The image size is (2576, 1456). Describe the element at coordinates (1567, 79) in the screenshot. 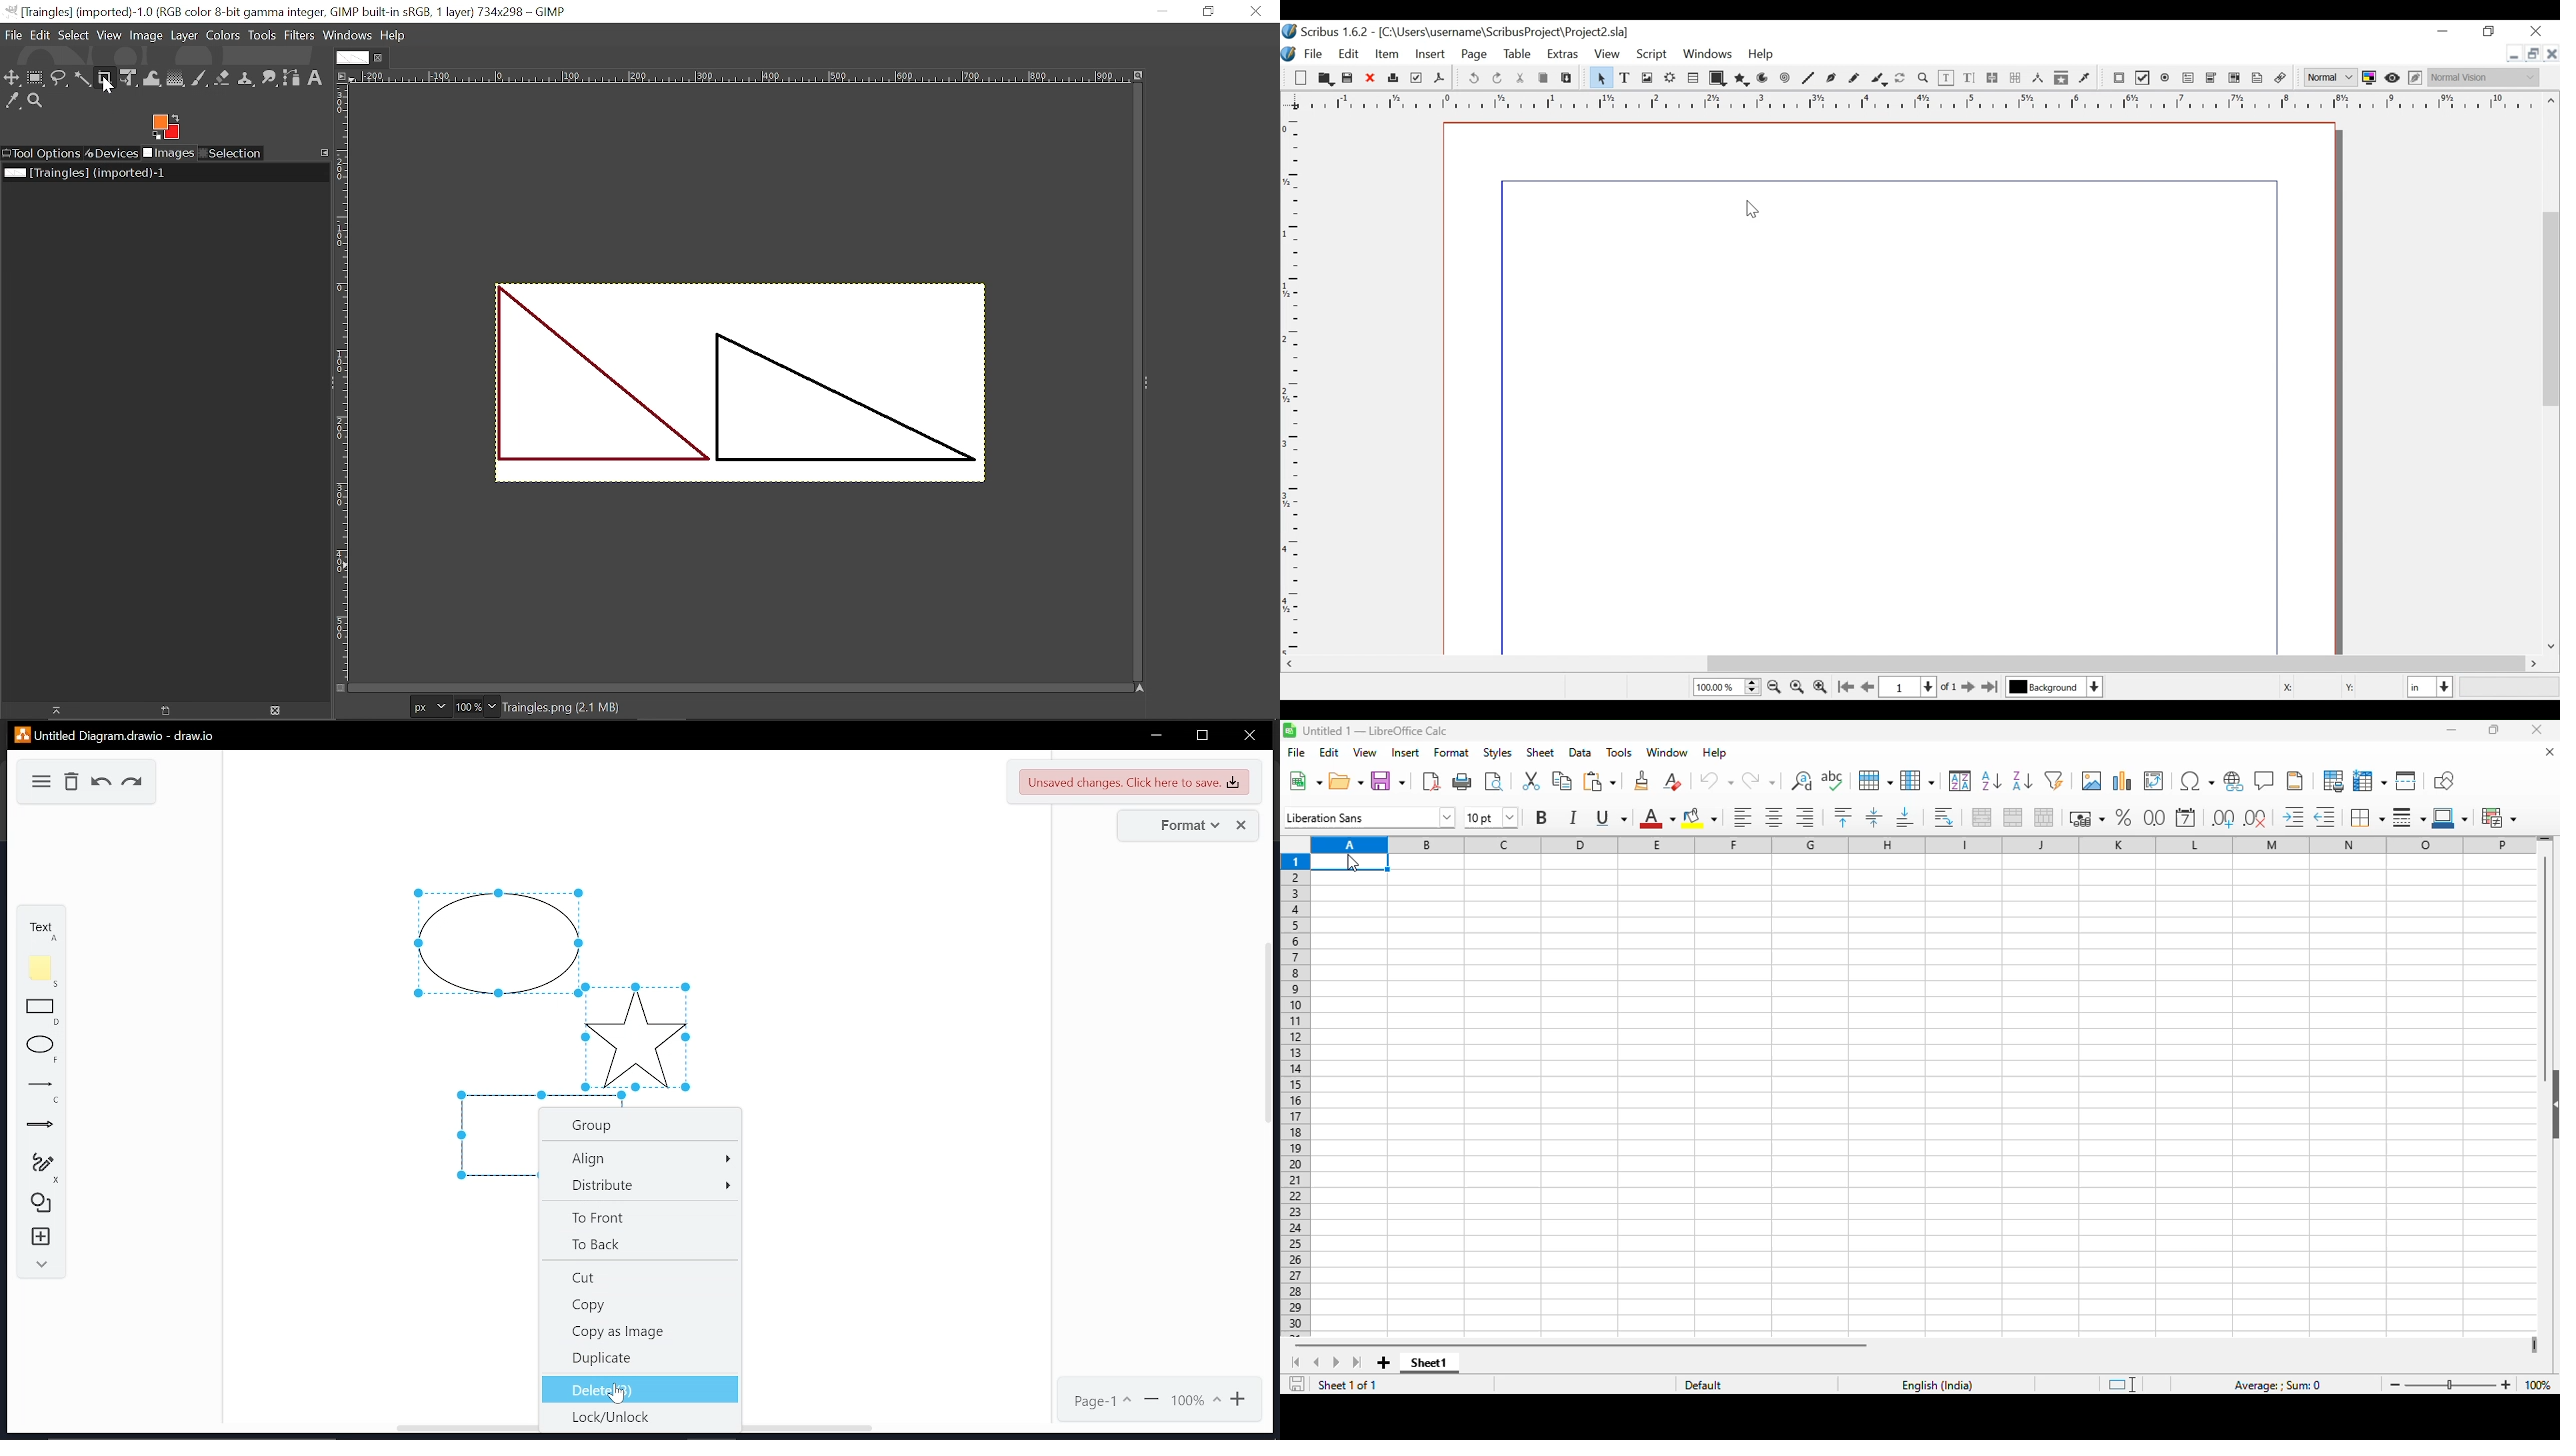

I see `Paste` at that location.